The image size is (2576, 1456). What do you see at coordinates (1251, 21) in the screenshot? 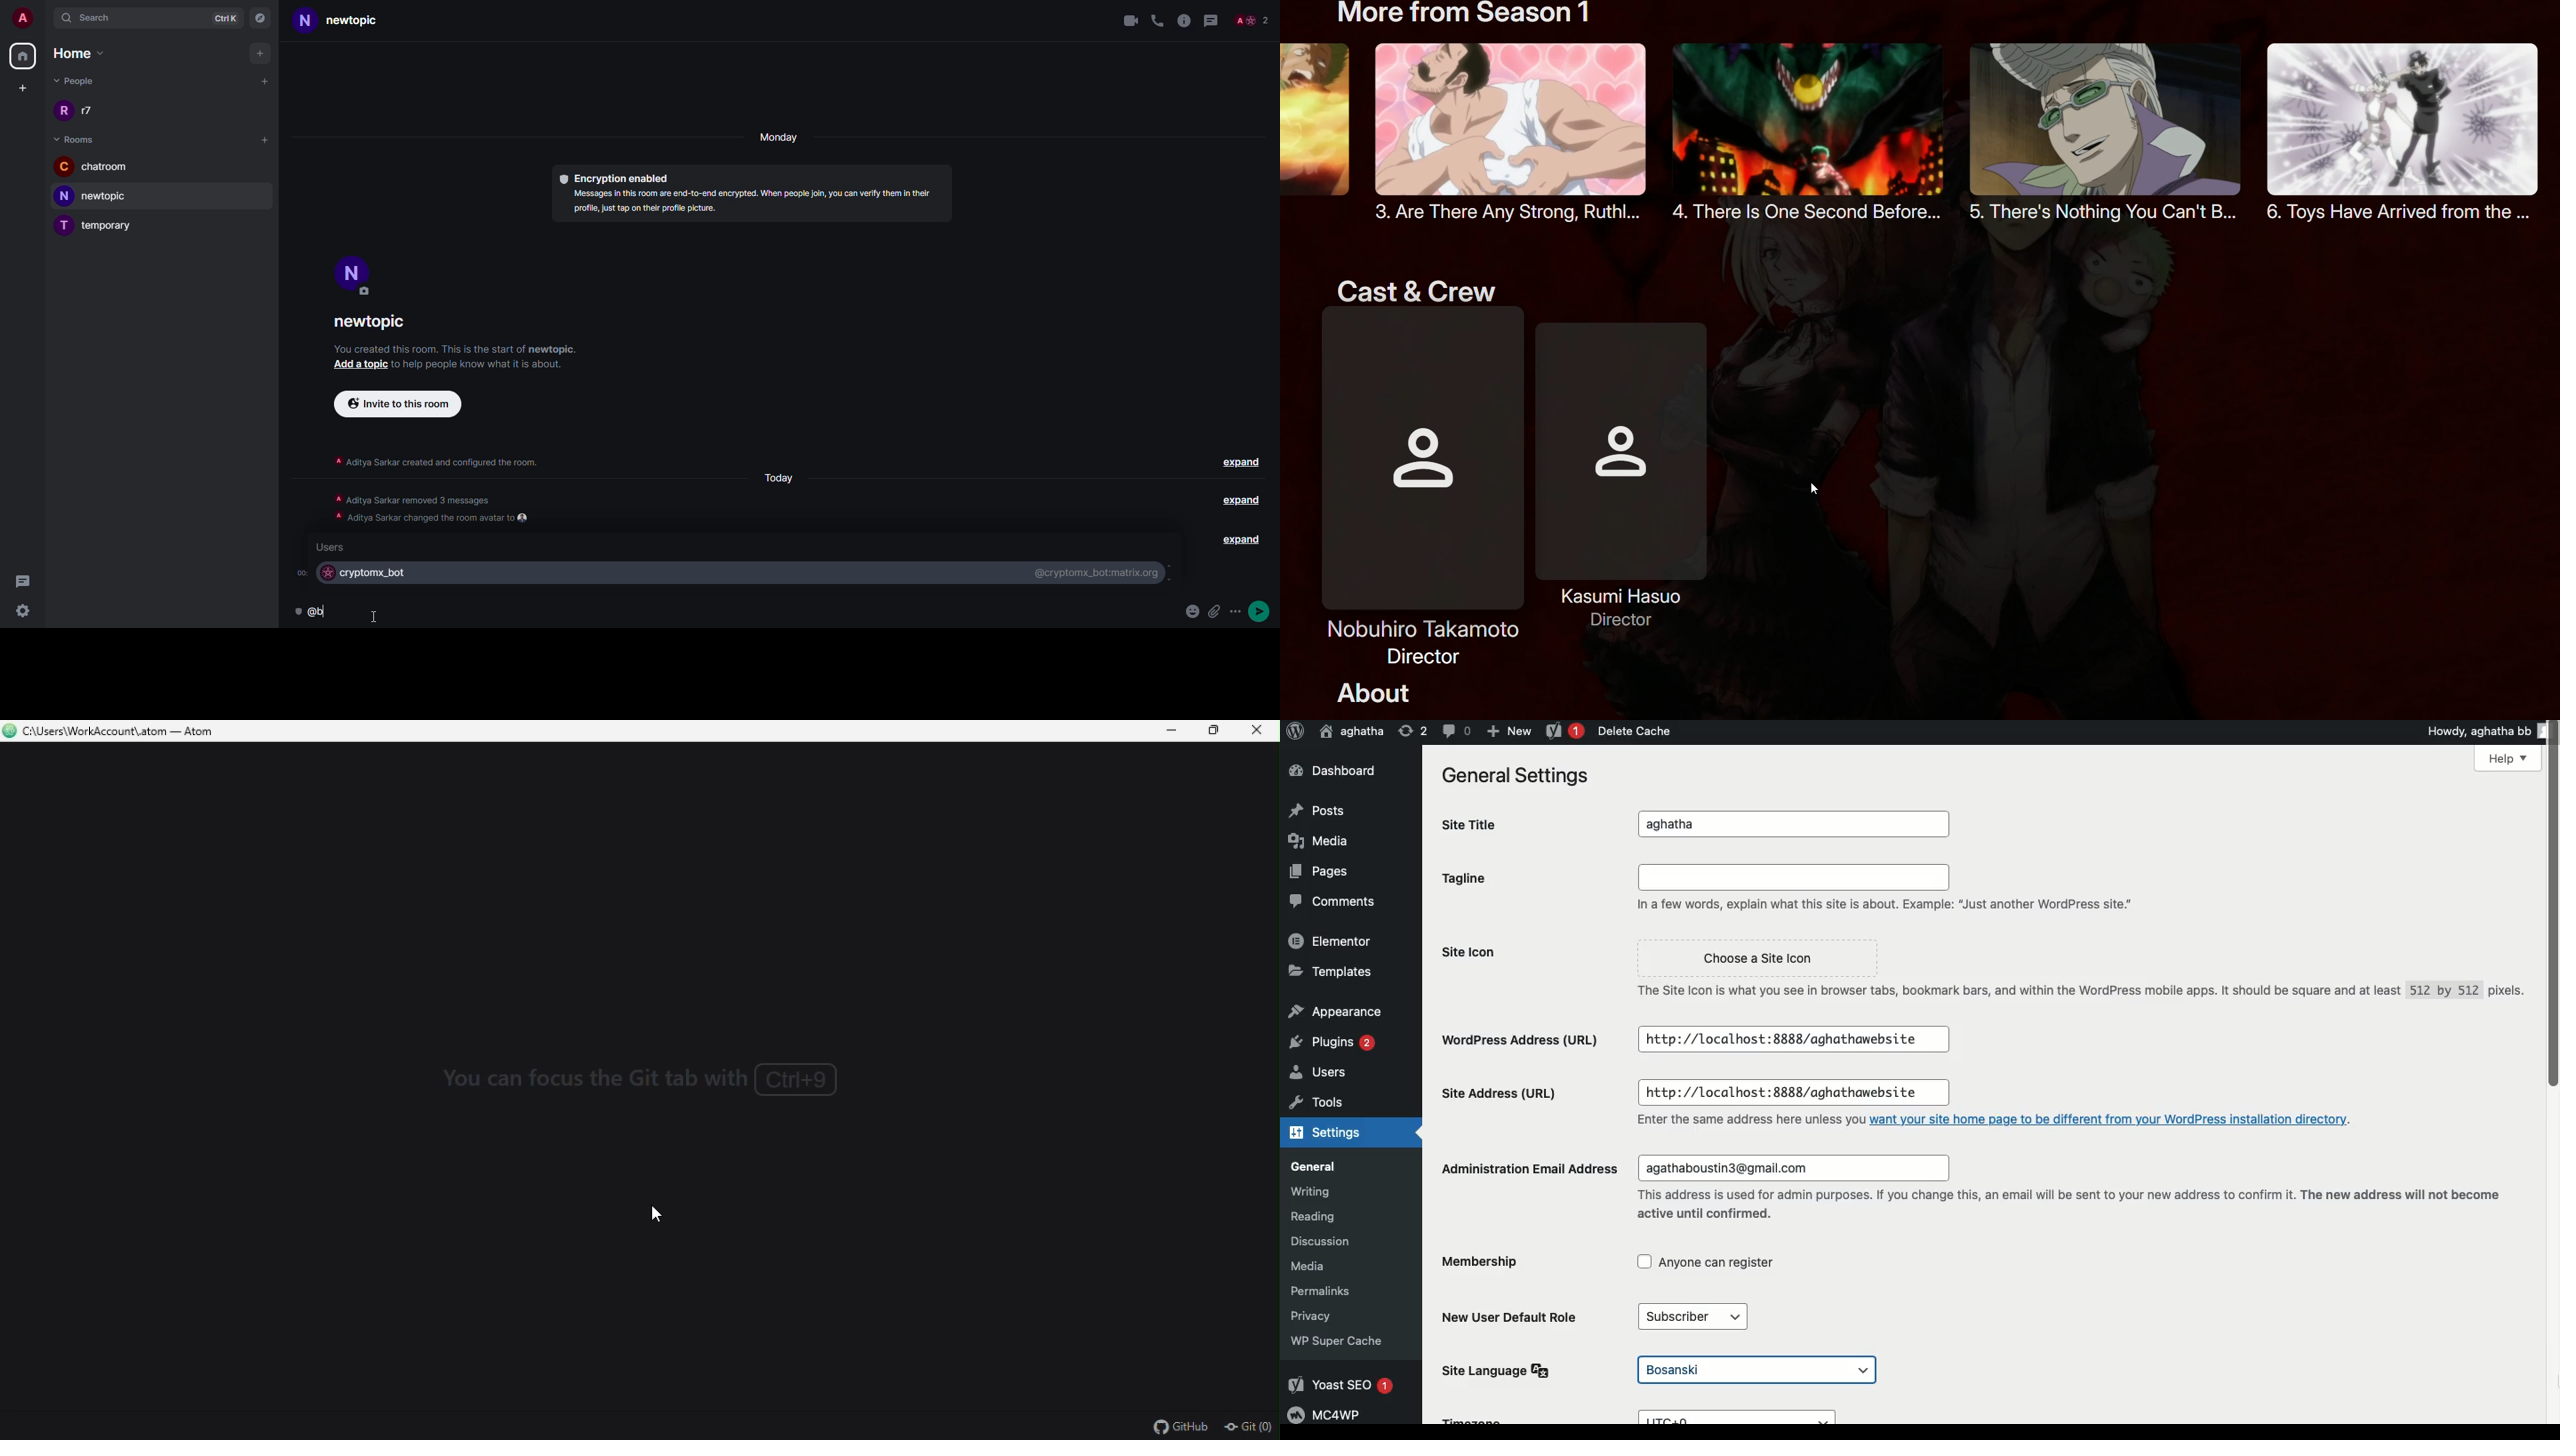
I see `people` at bounding box center [1251, 21].